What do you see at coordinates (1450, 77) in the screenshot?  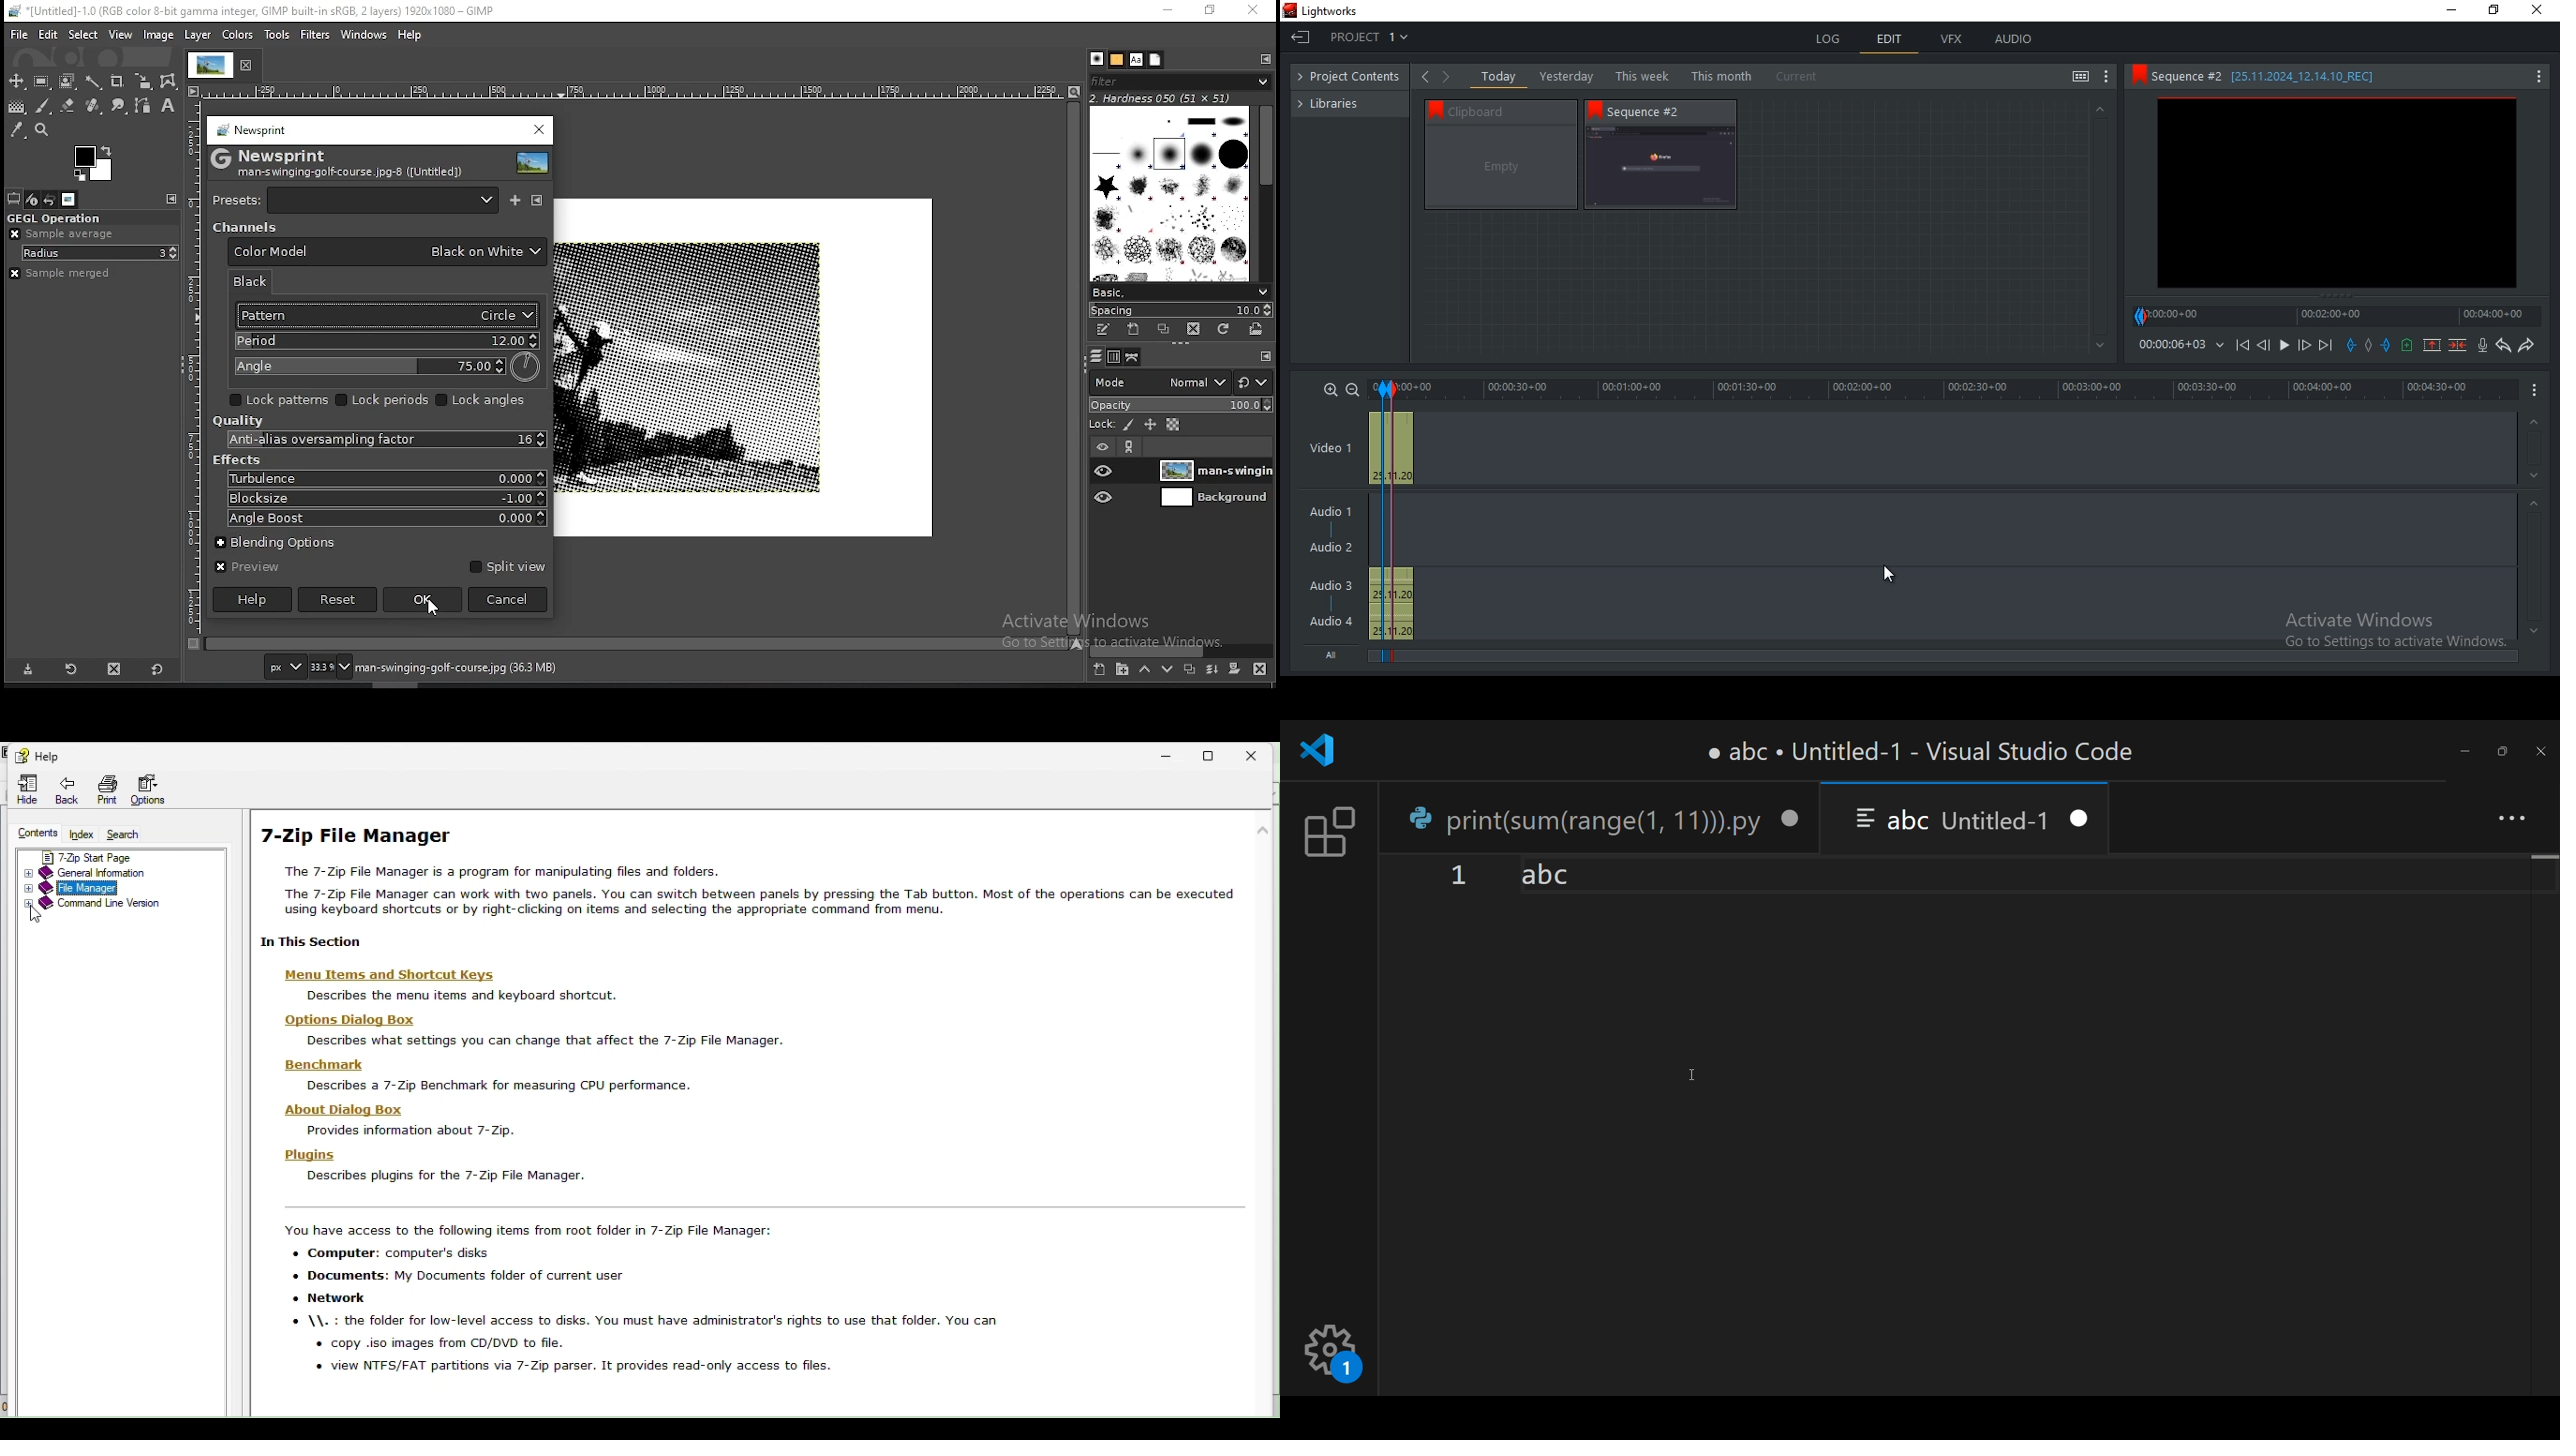 I see `Navigate right options` at bounding box center [1450, 77].